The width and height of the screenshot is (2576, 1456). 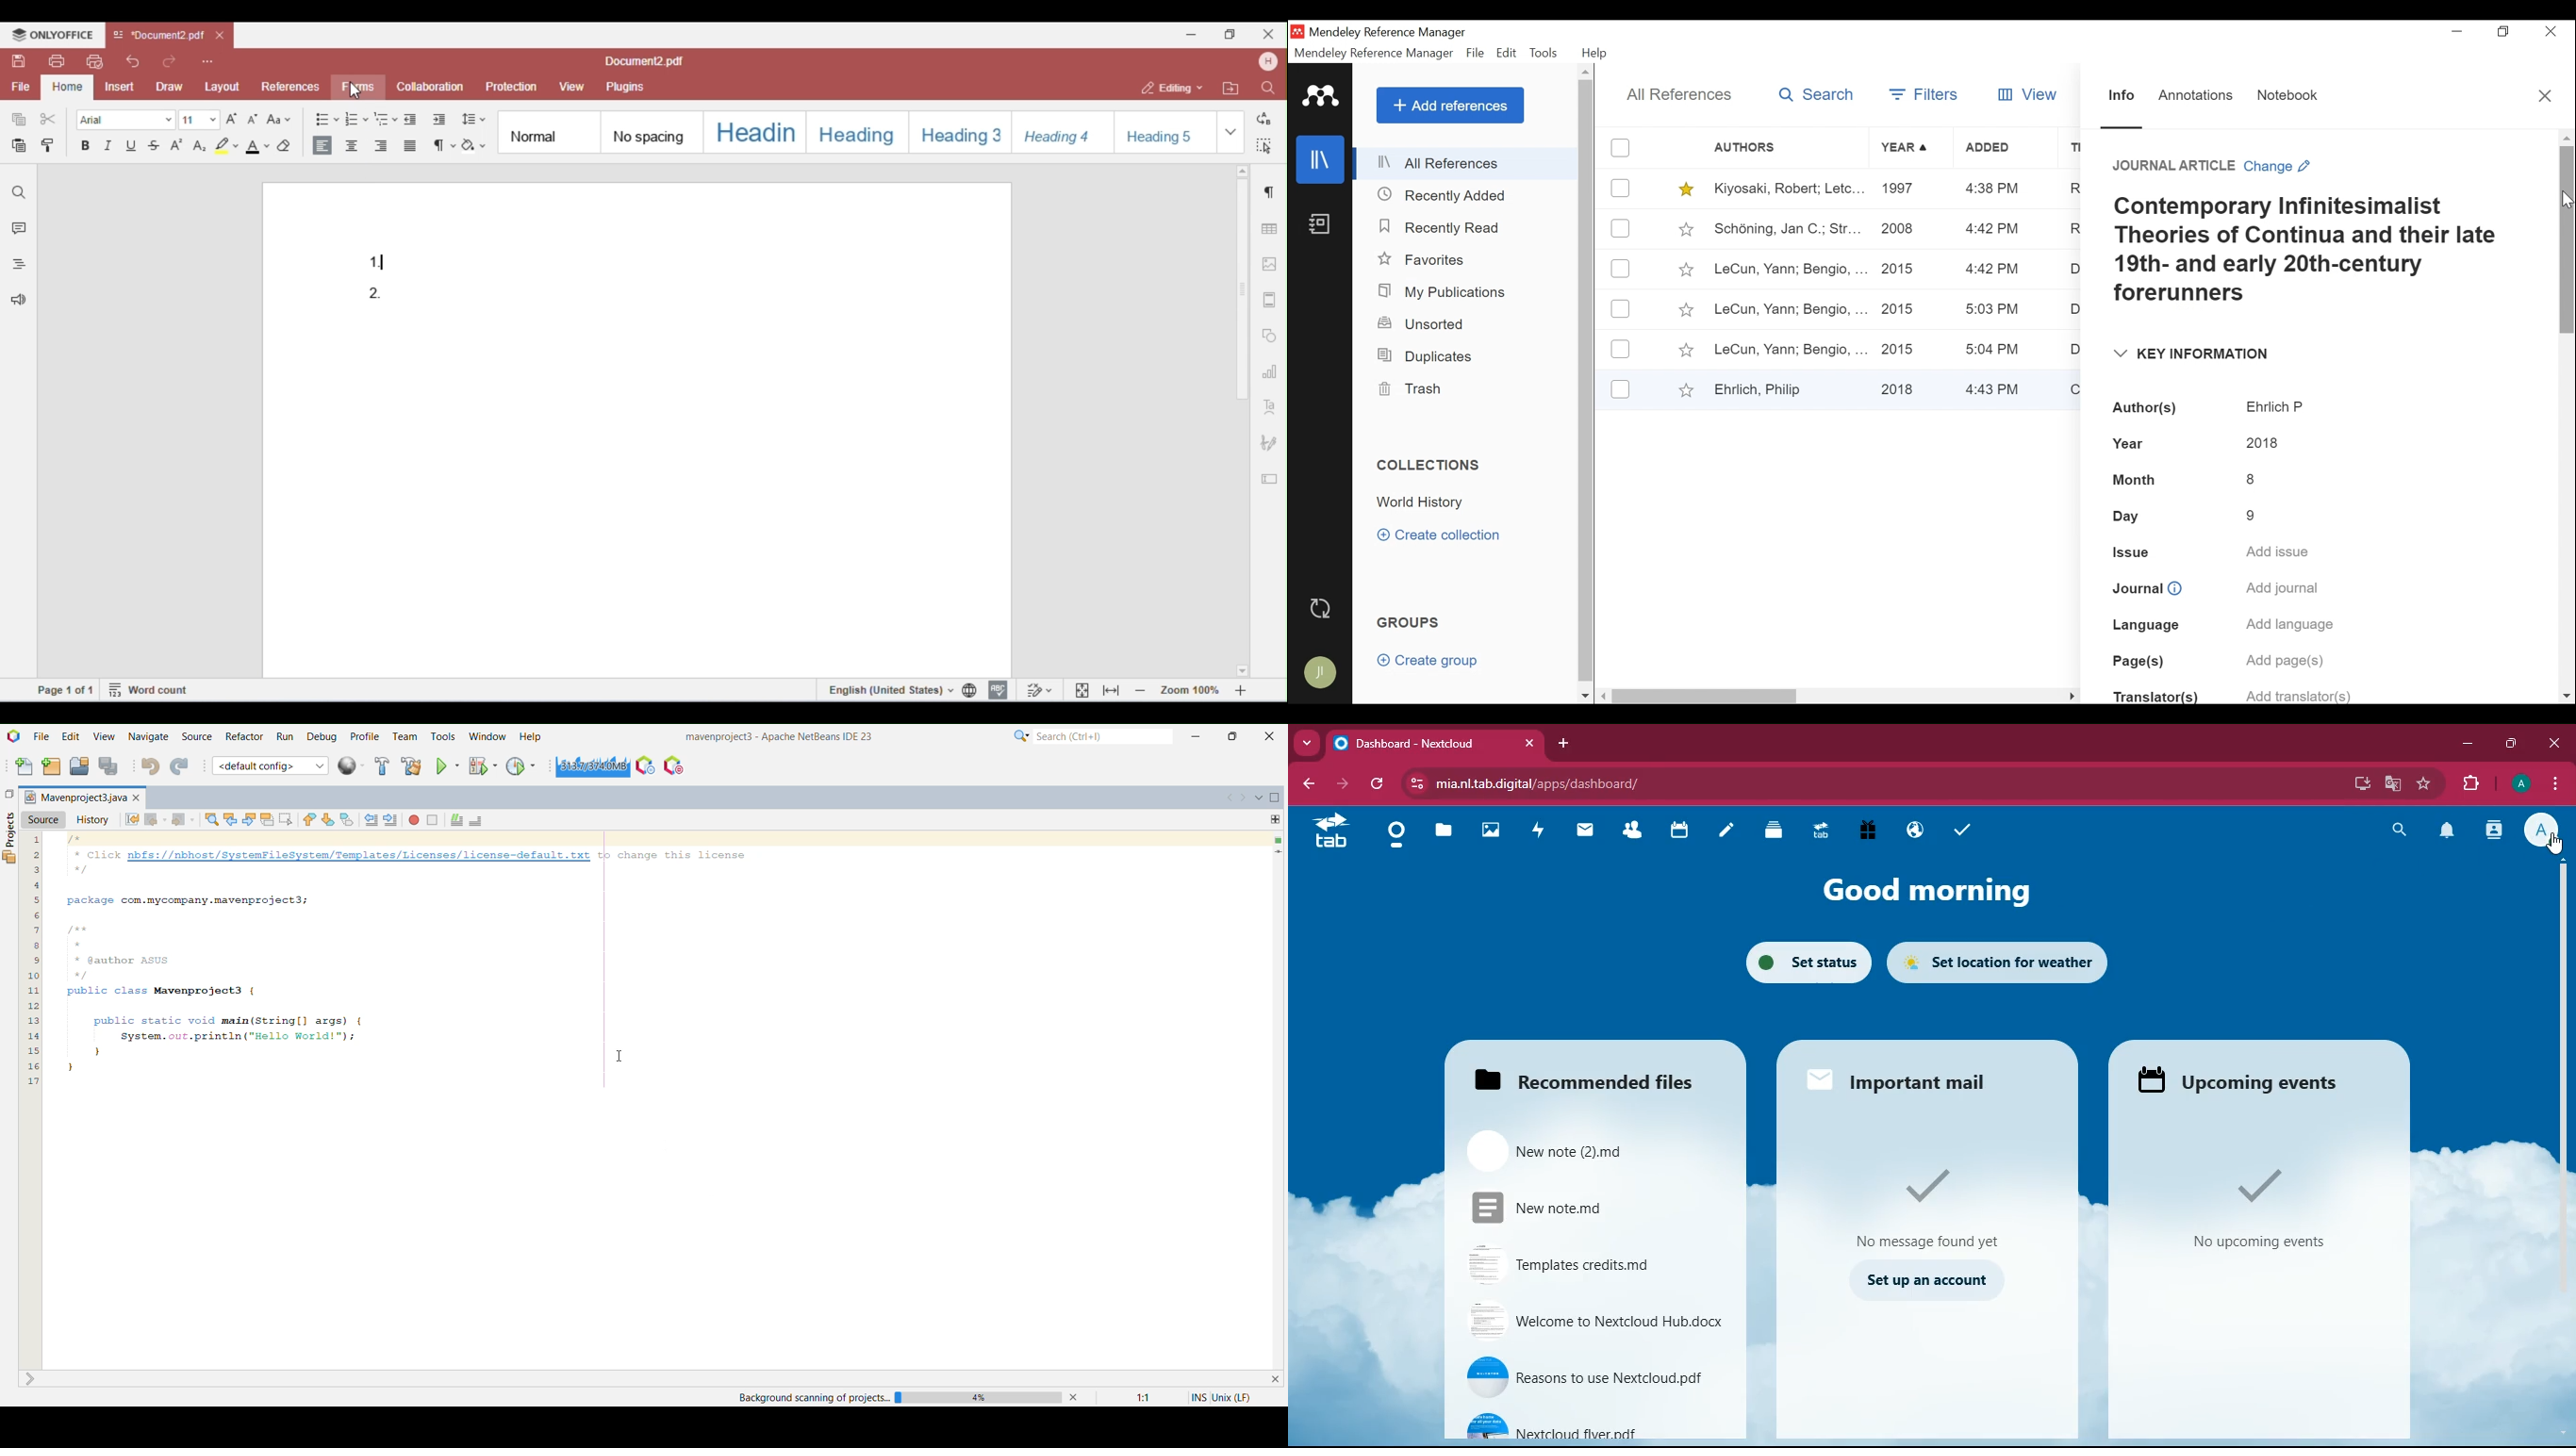 What do you see at coordinates (2136, 480) in the screenshot?
I see `Month` at bounding box center [2136, 480].